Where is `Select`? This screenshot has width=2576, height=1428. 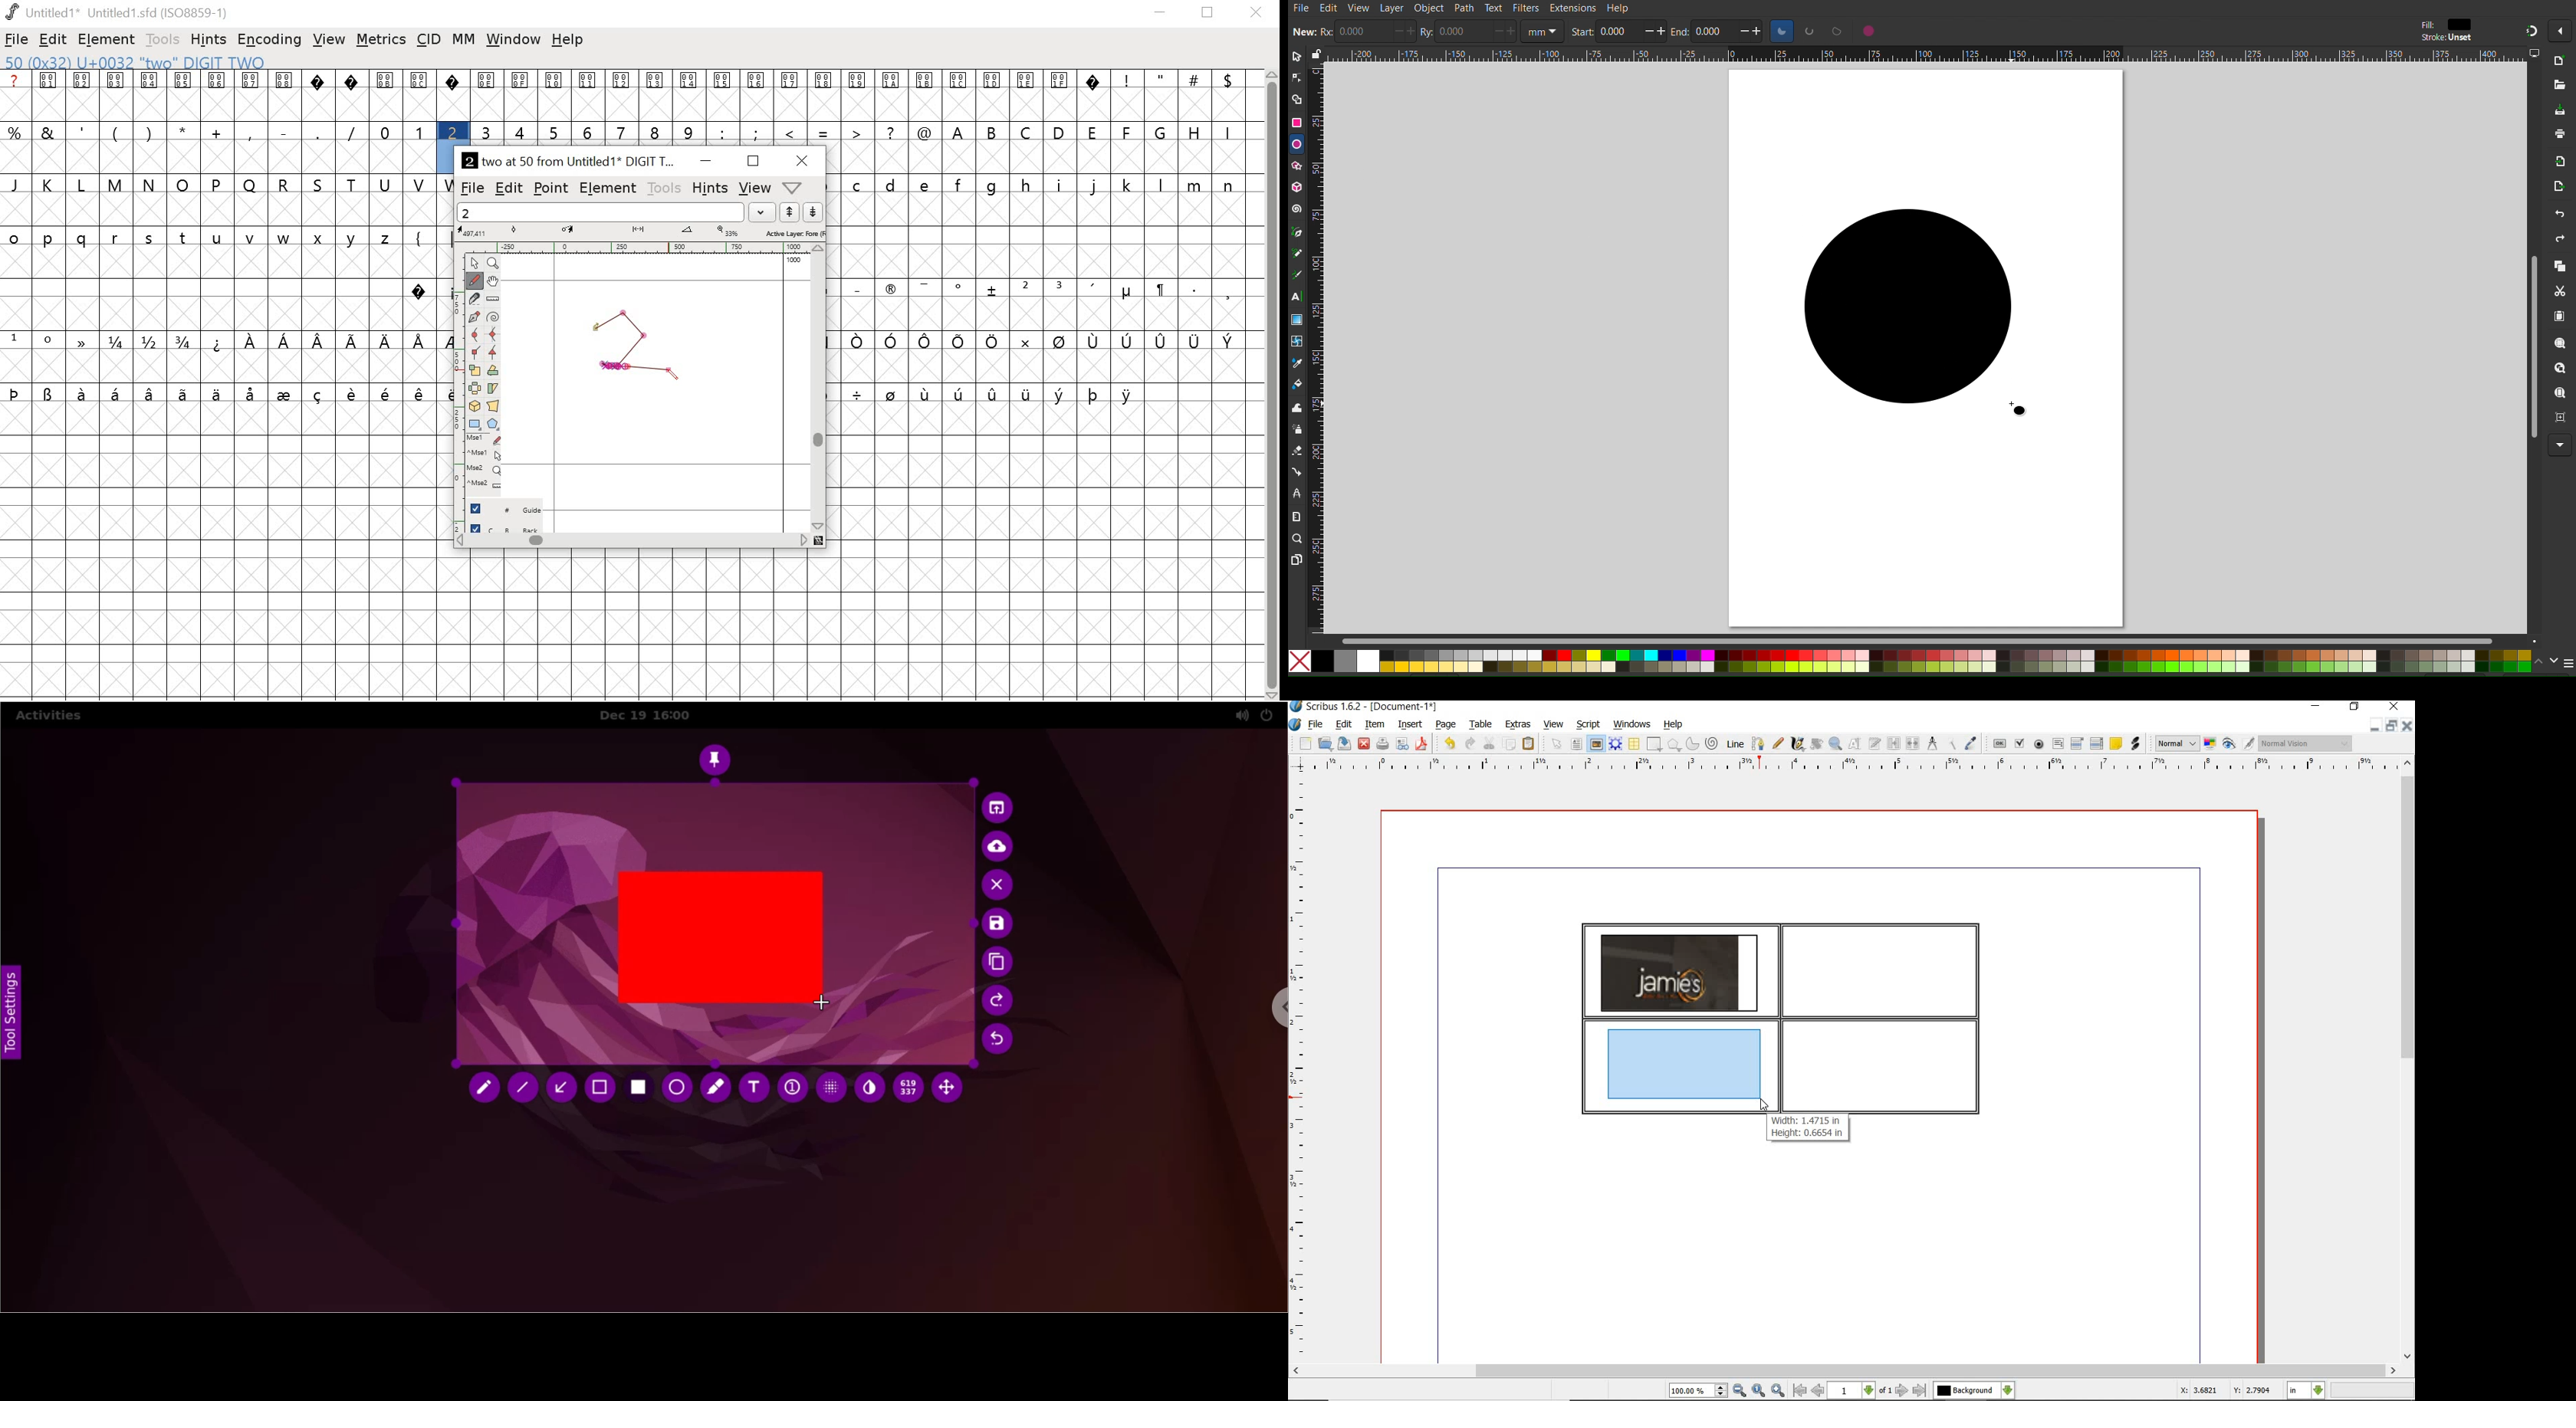
Select is located at coordinates (1297, 56).